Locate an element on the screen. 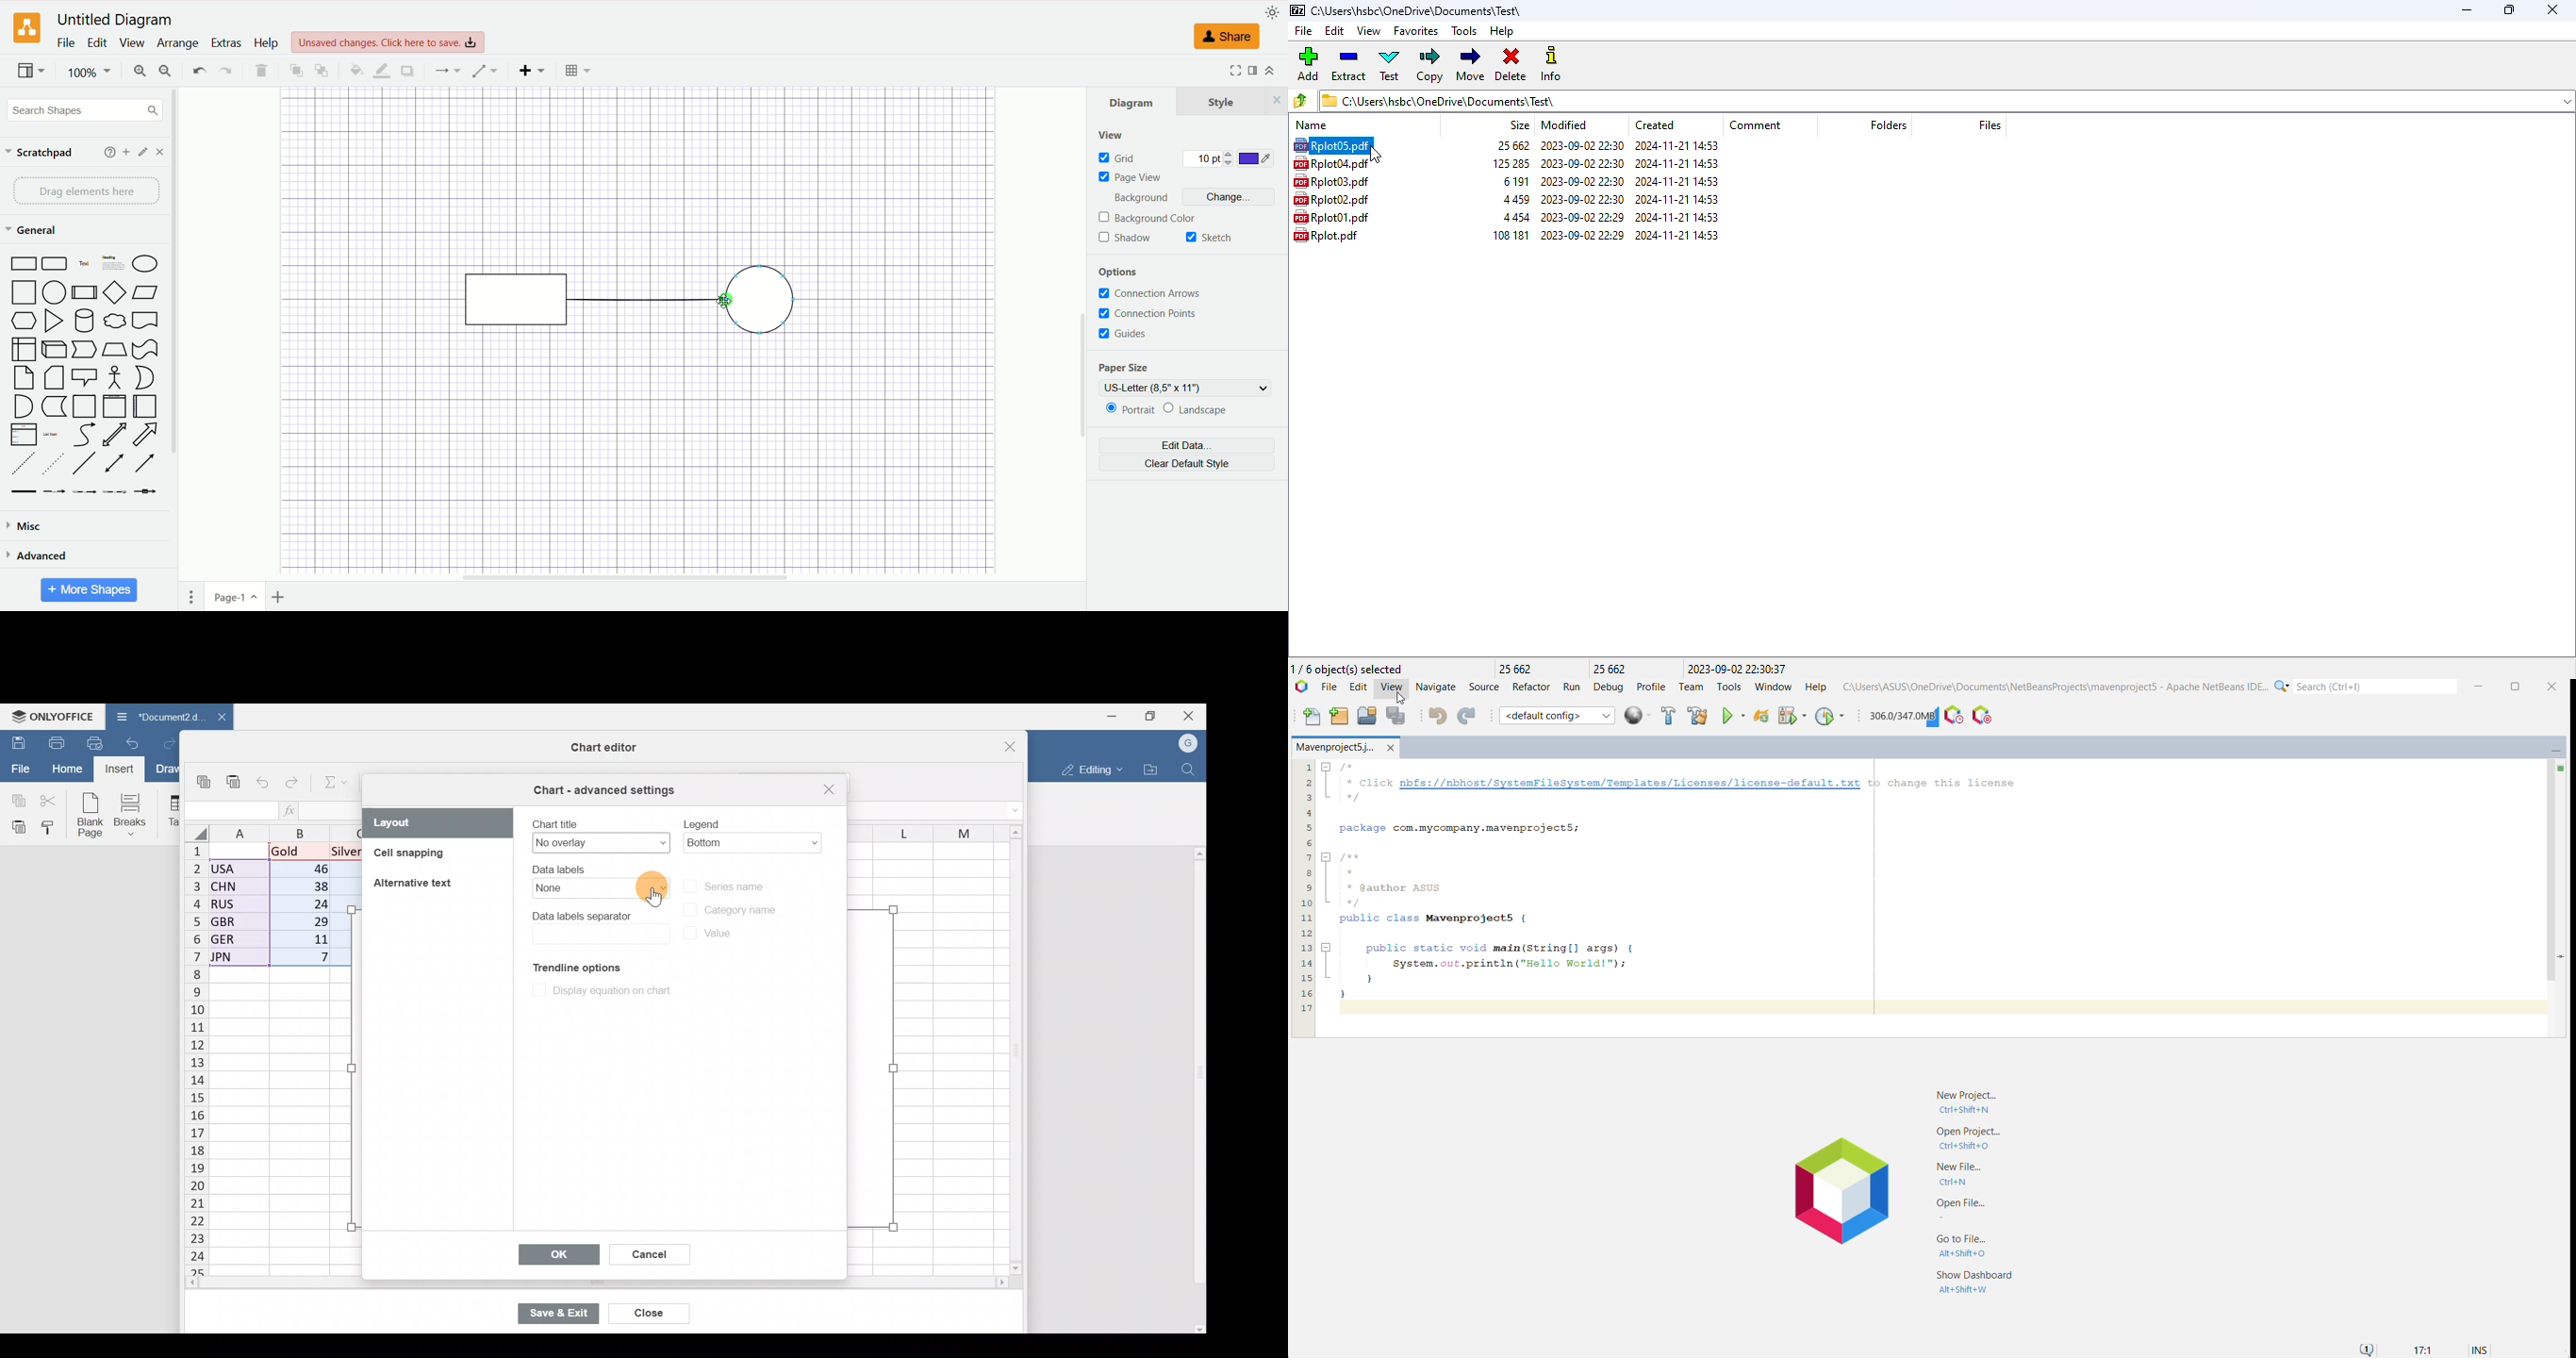 Image resolution: width=2576 pixels, height=1372 pixels. drag elements here is located at coordinates (86, 191).